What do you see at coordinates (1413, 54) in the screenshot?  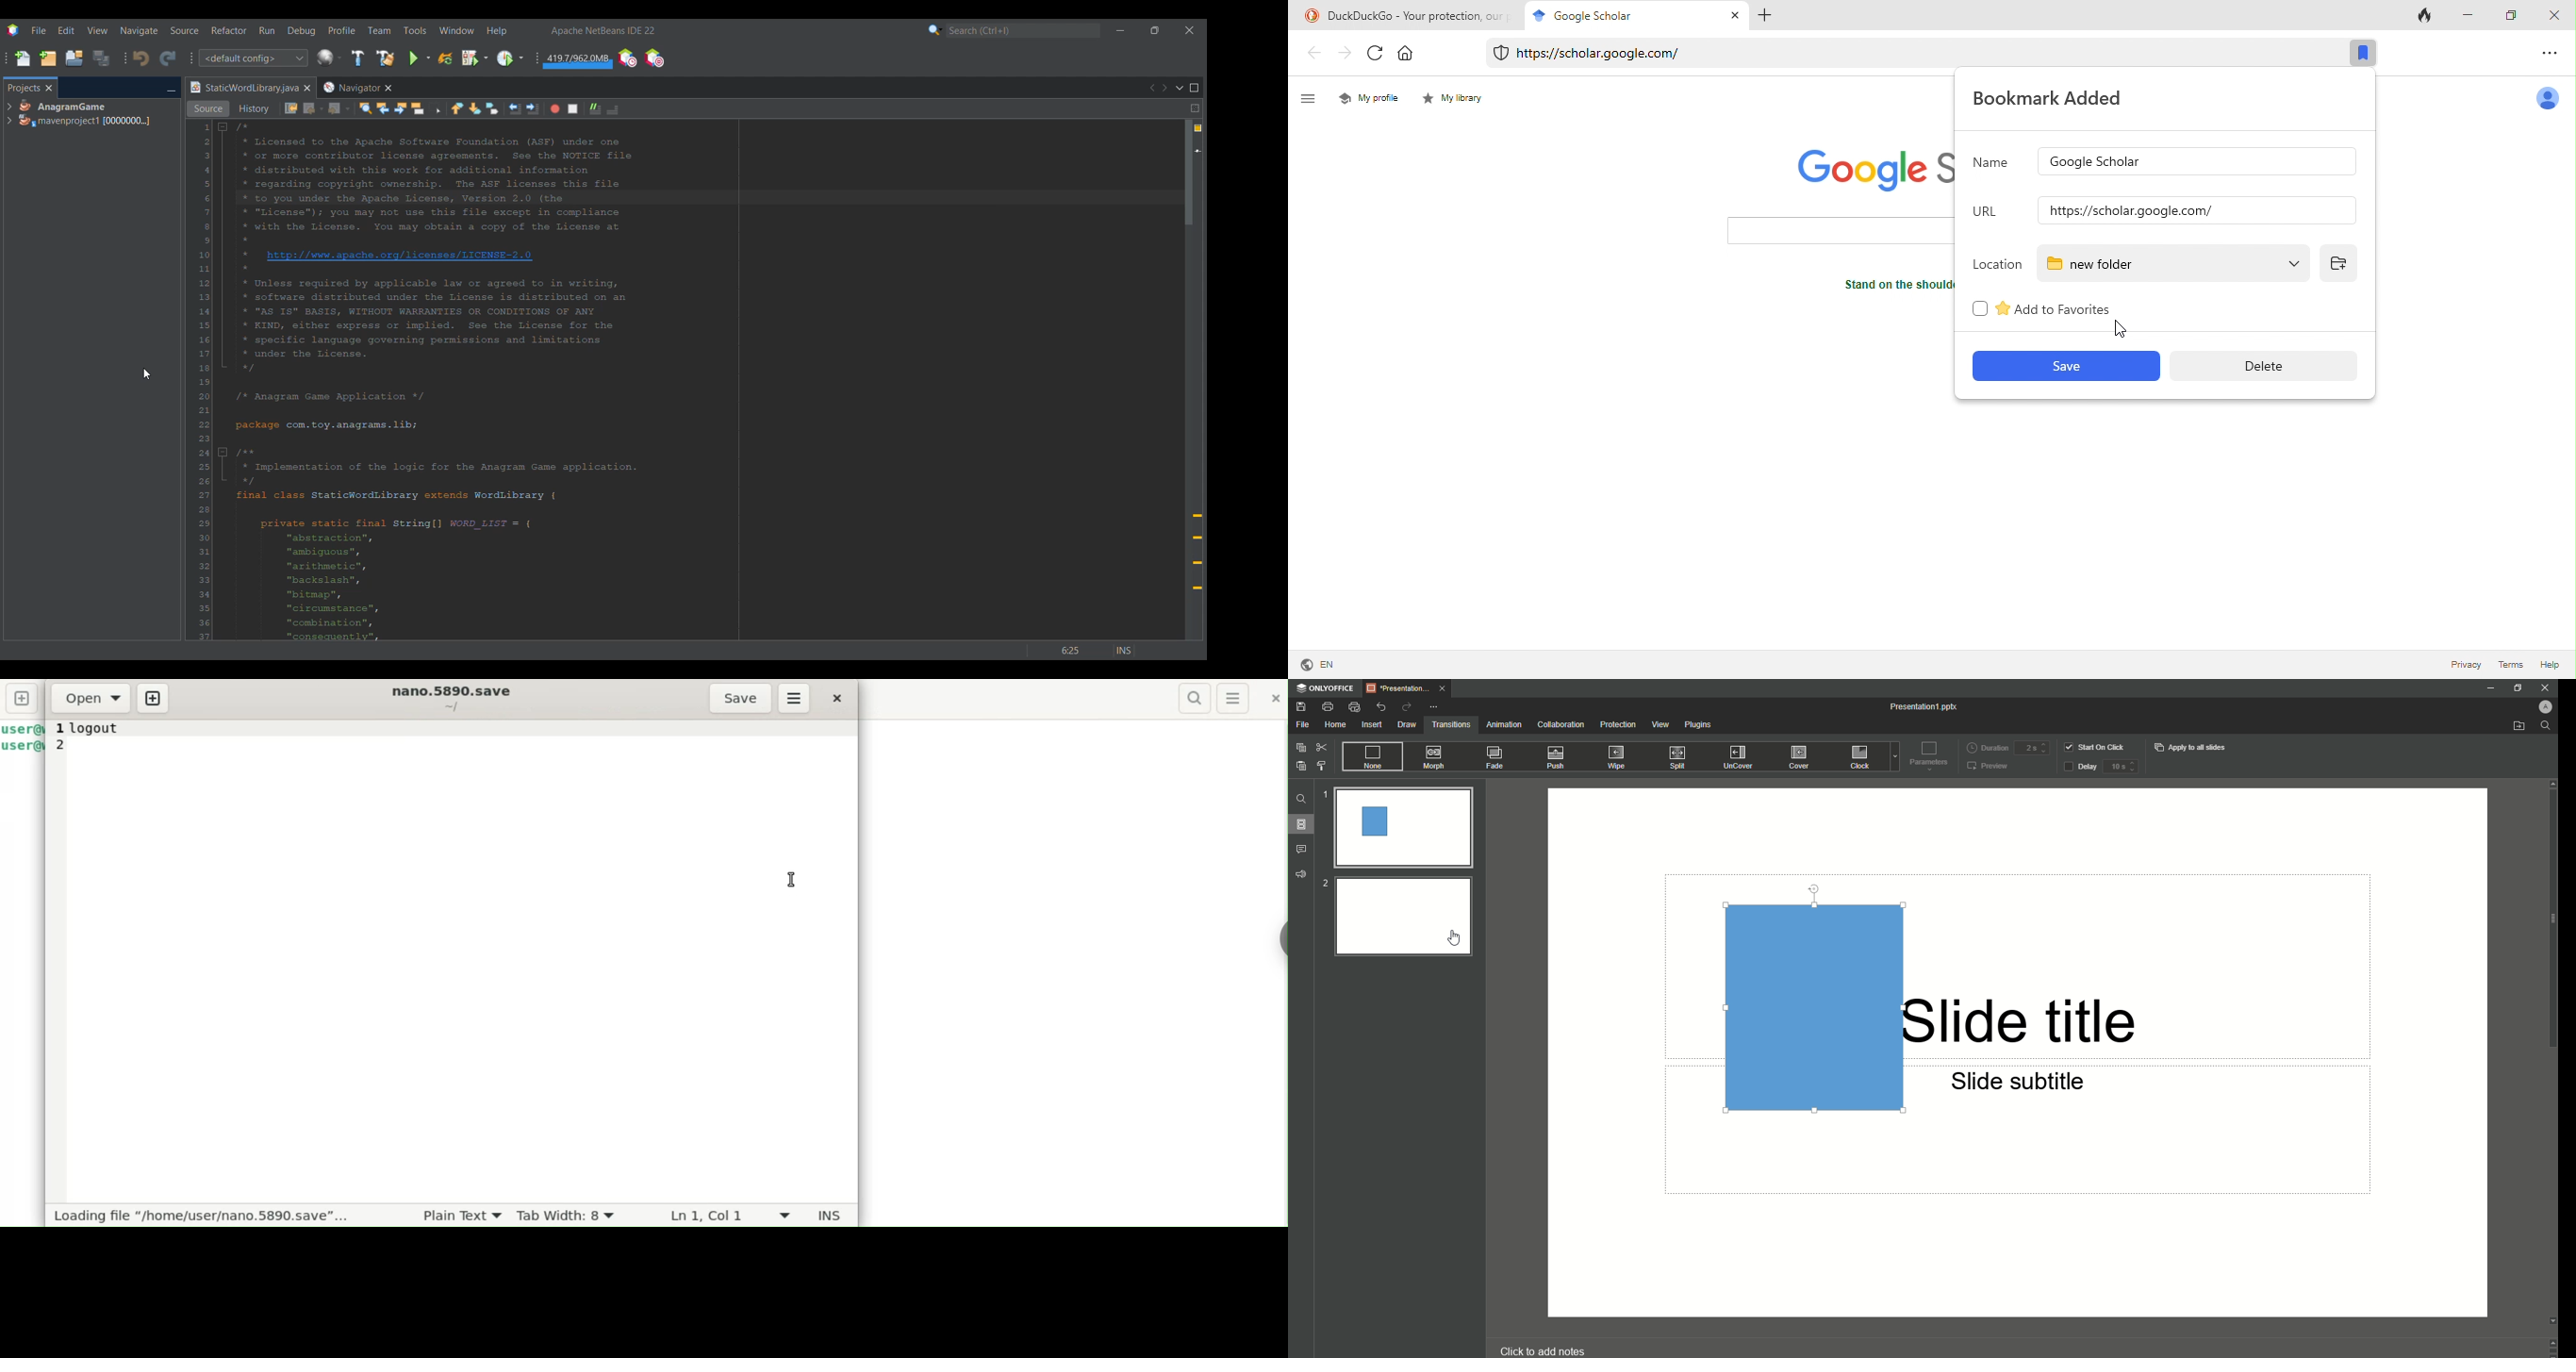 I see `home` at bounding box center [1413, 54].